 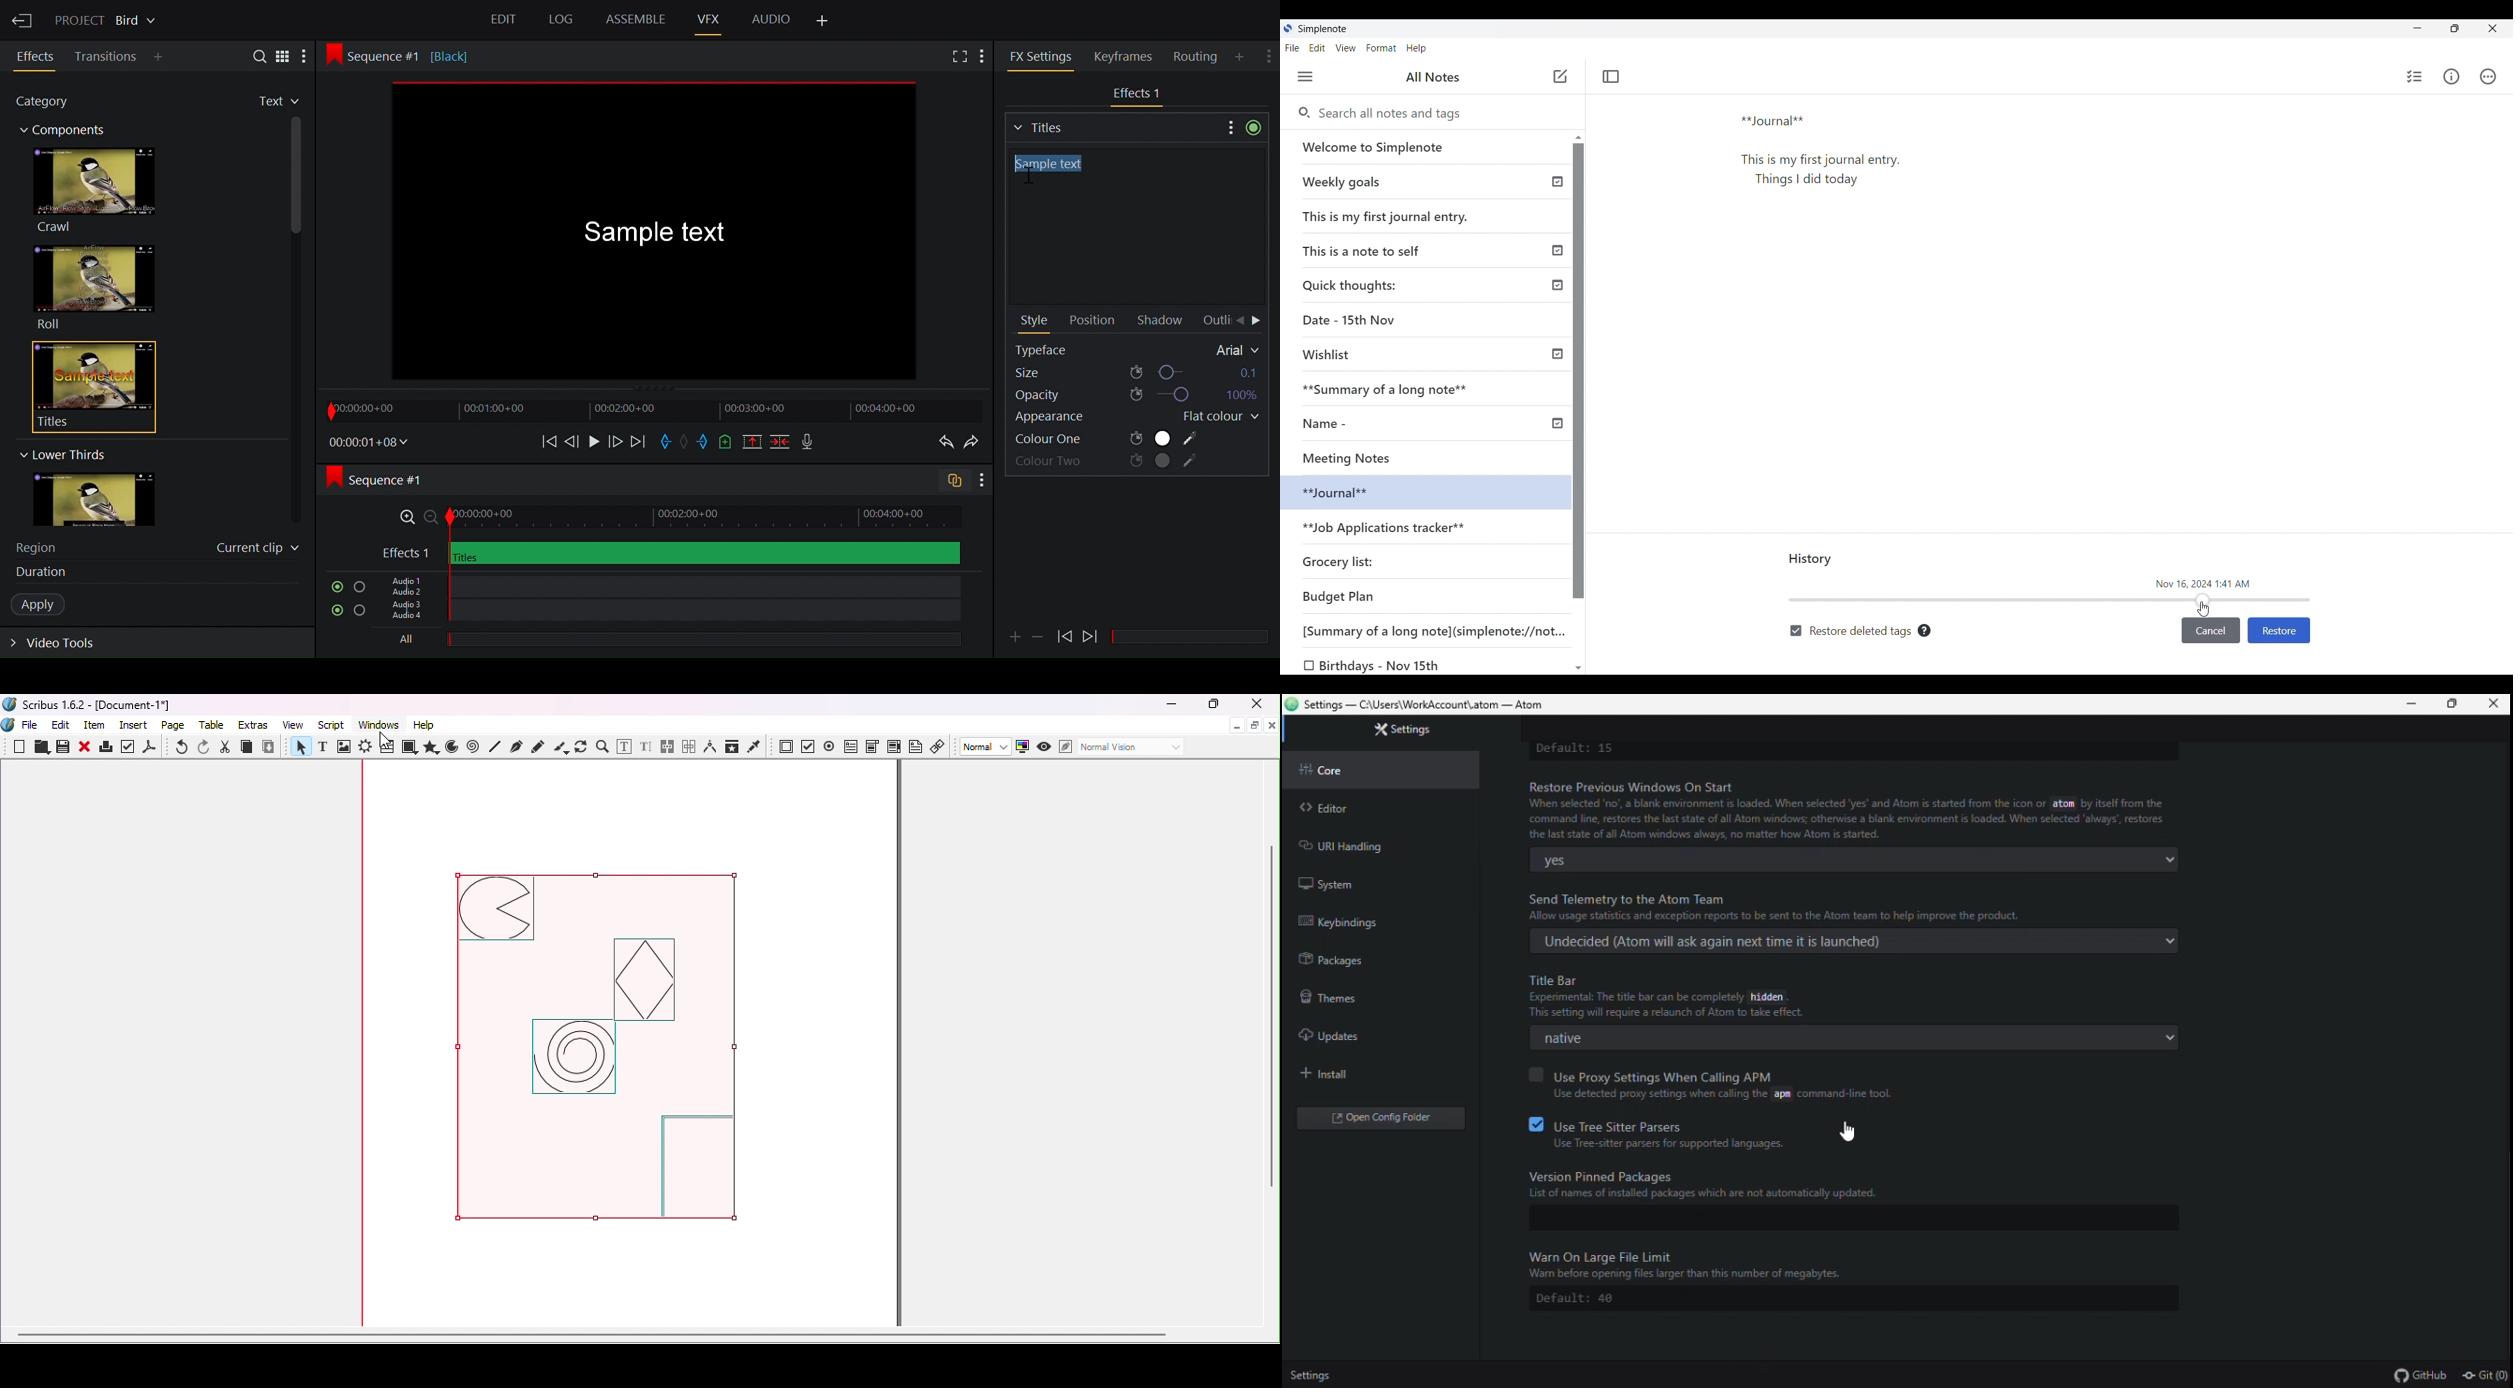 I want to click on Edit, so click(x=61, y=725).